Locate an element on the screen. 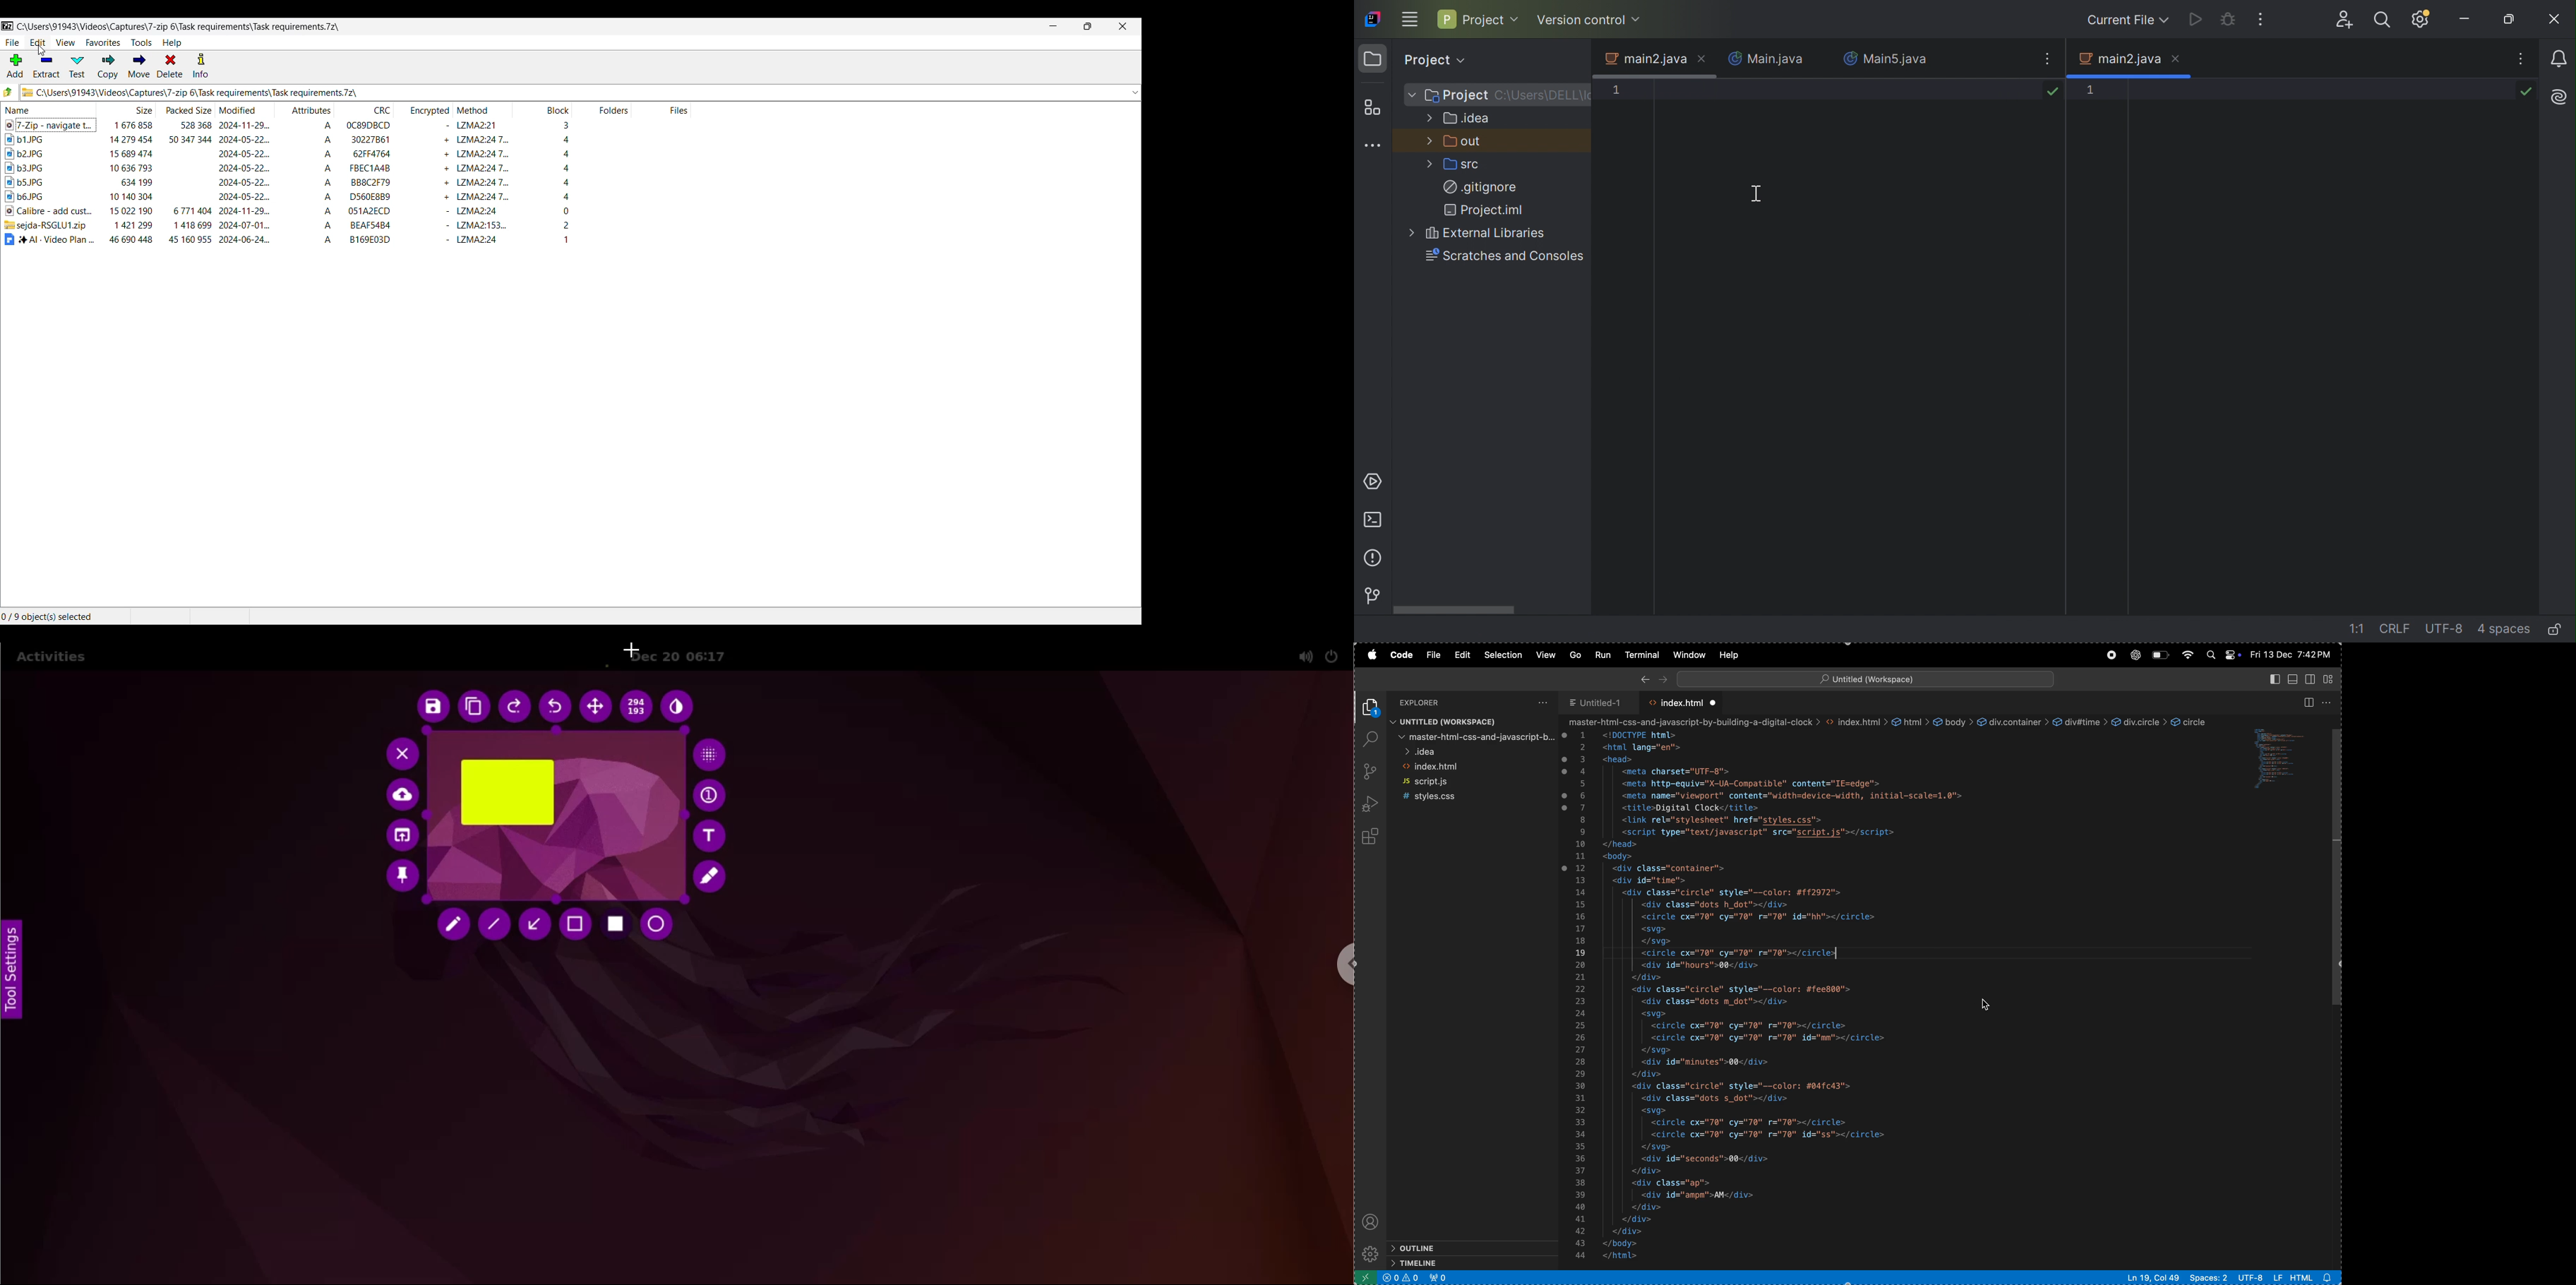 This screenshot has width=2576, height=1288. extensions is located at coordinates (1371, 837).